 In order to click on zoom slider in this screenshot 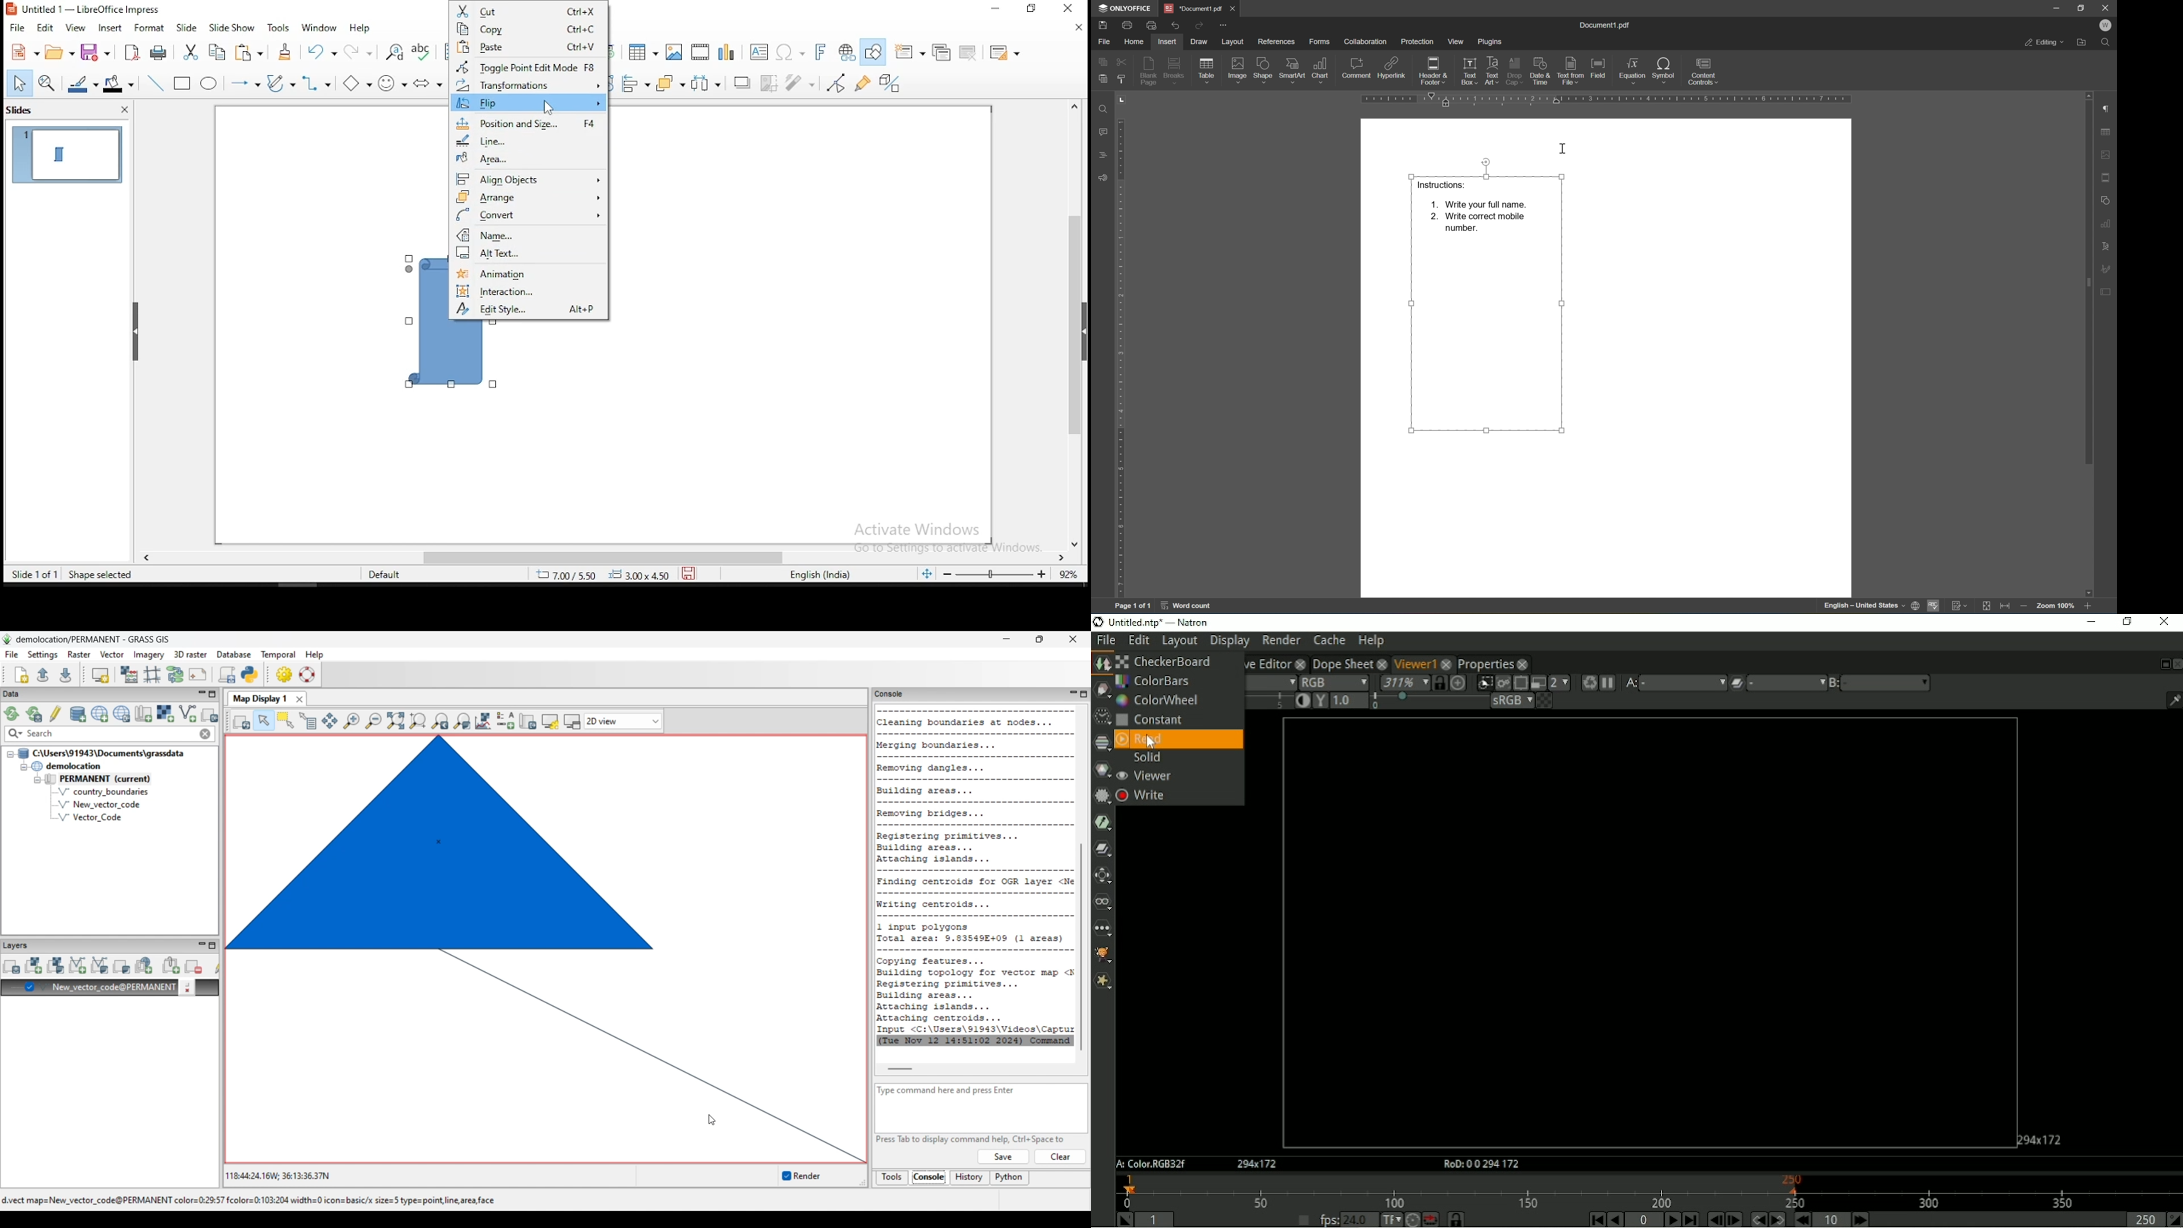, I will do `click(997, 576)`.